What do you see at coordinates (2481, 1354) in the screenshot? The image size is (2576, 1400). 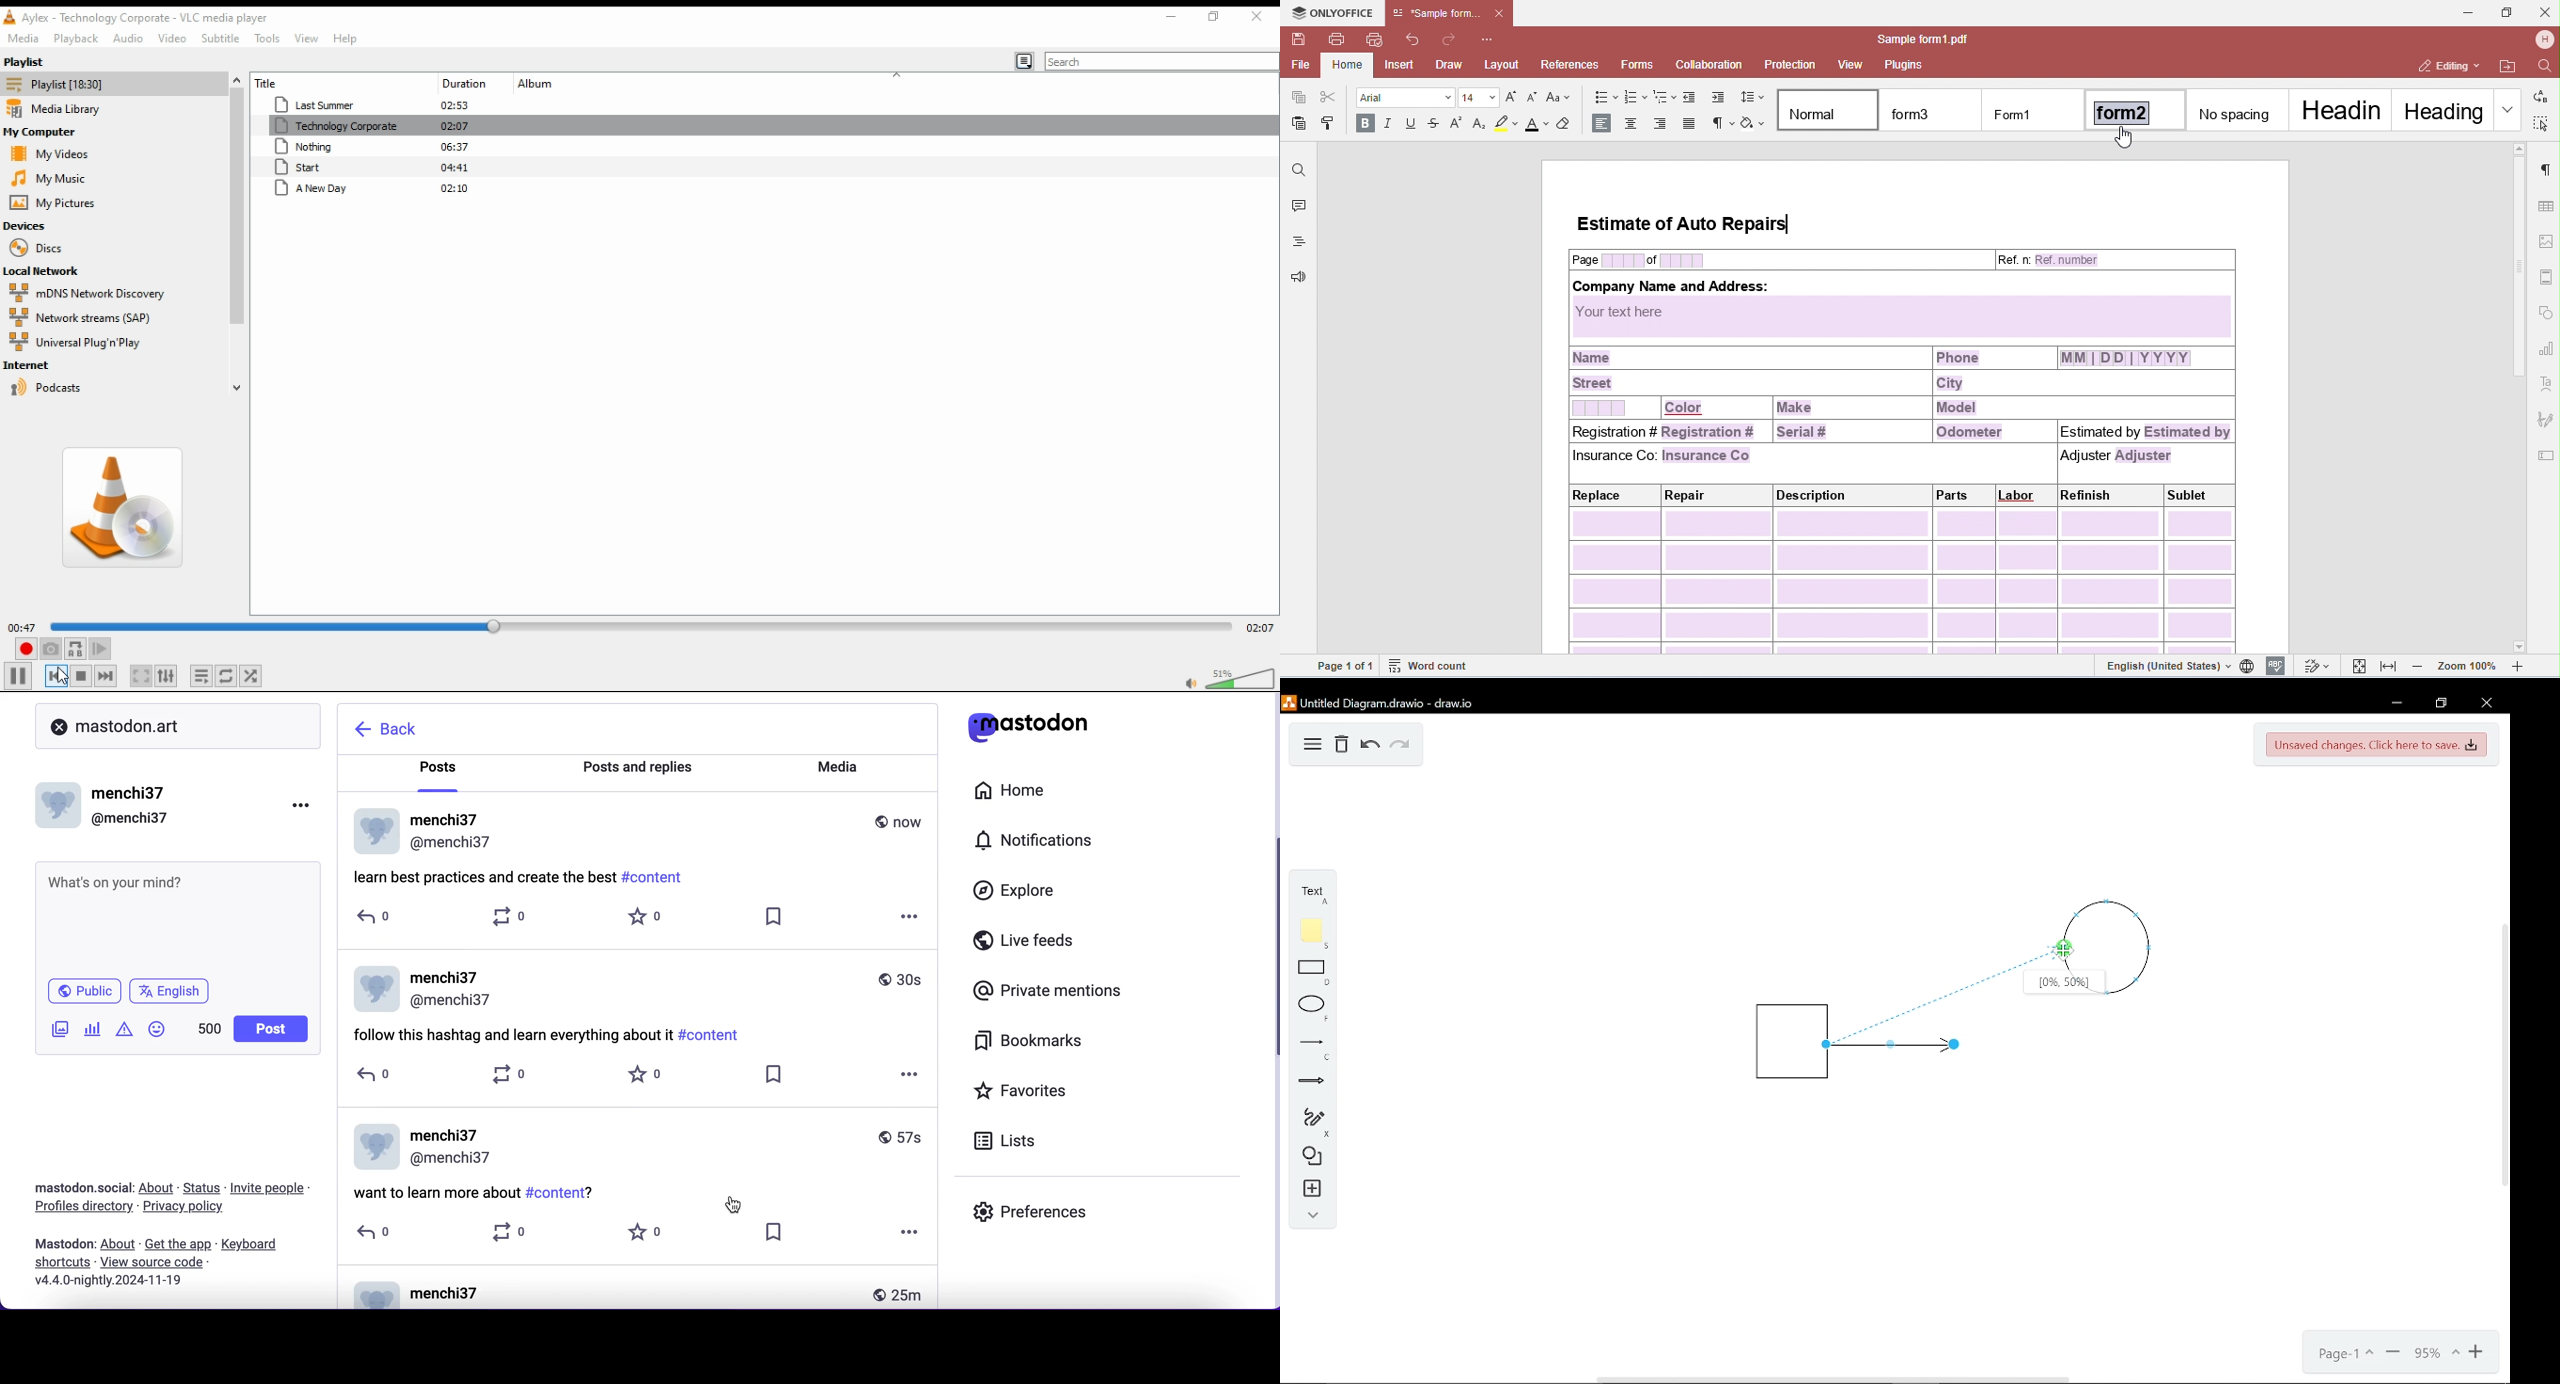 I see `Zoom in` at bounding box center [2481, 1354].